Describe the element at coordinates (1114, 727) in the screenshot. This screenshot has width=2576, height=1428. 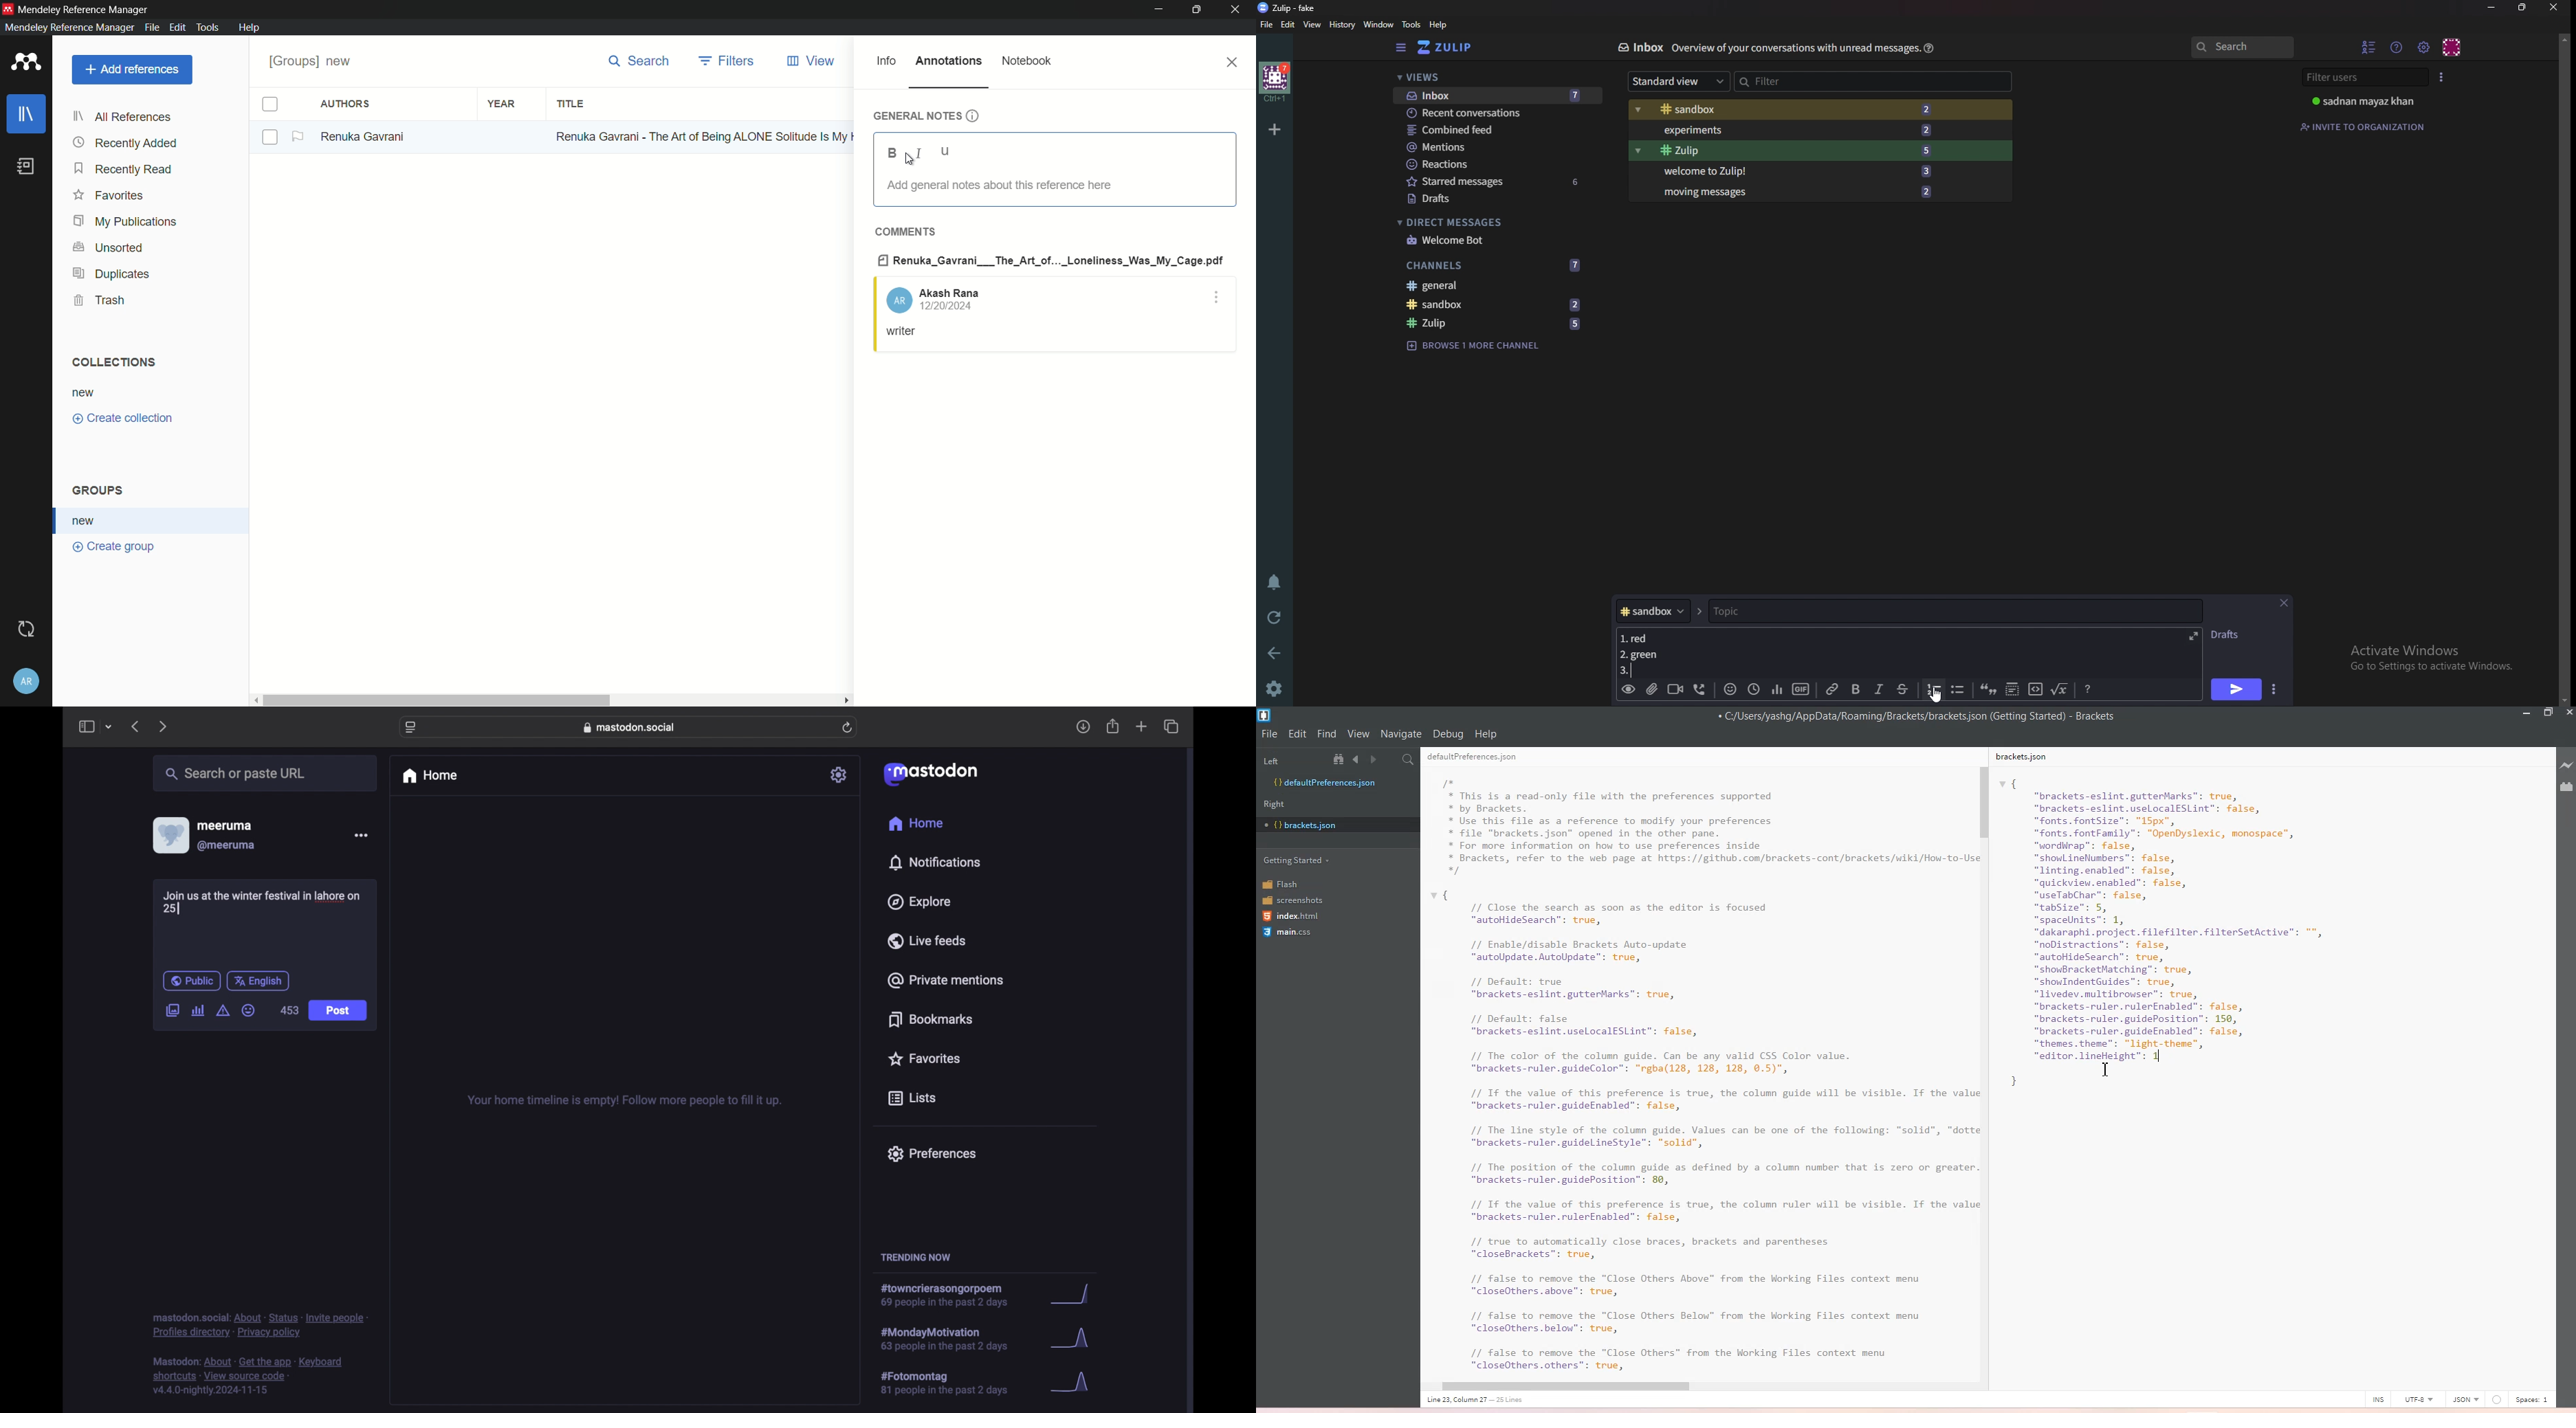
I see `share` at that location.